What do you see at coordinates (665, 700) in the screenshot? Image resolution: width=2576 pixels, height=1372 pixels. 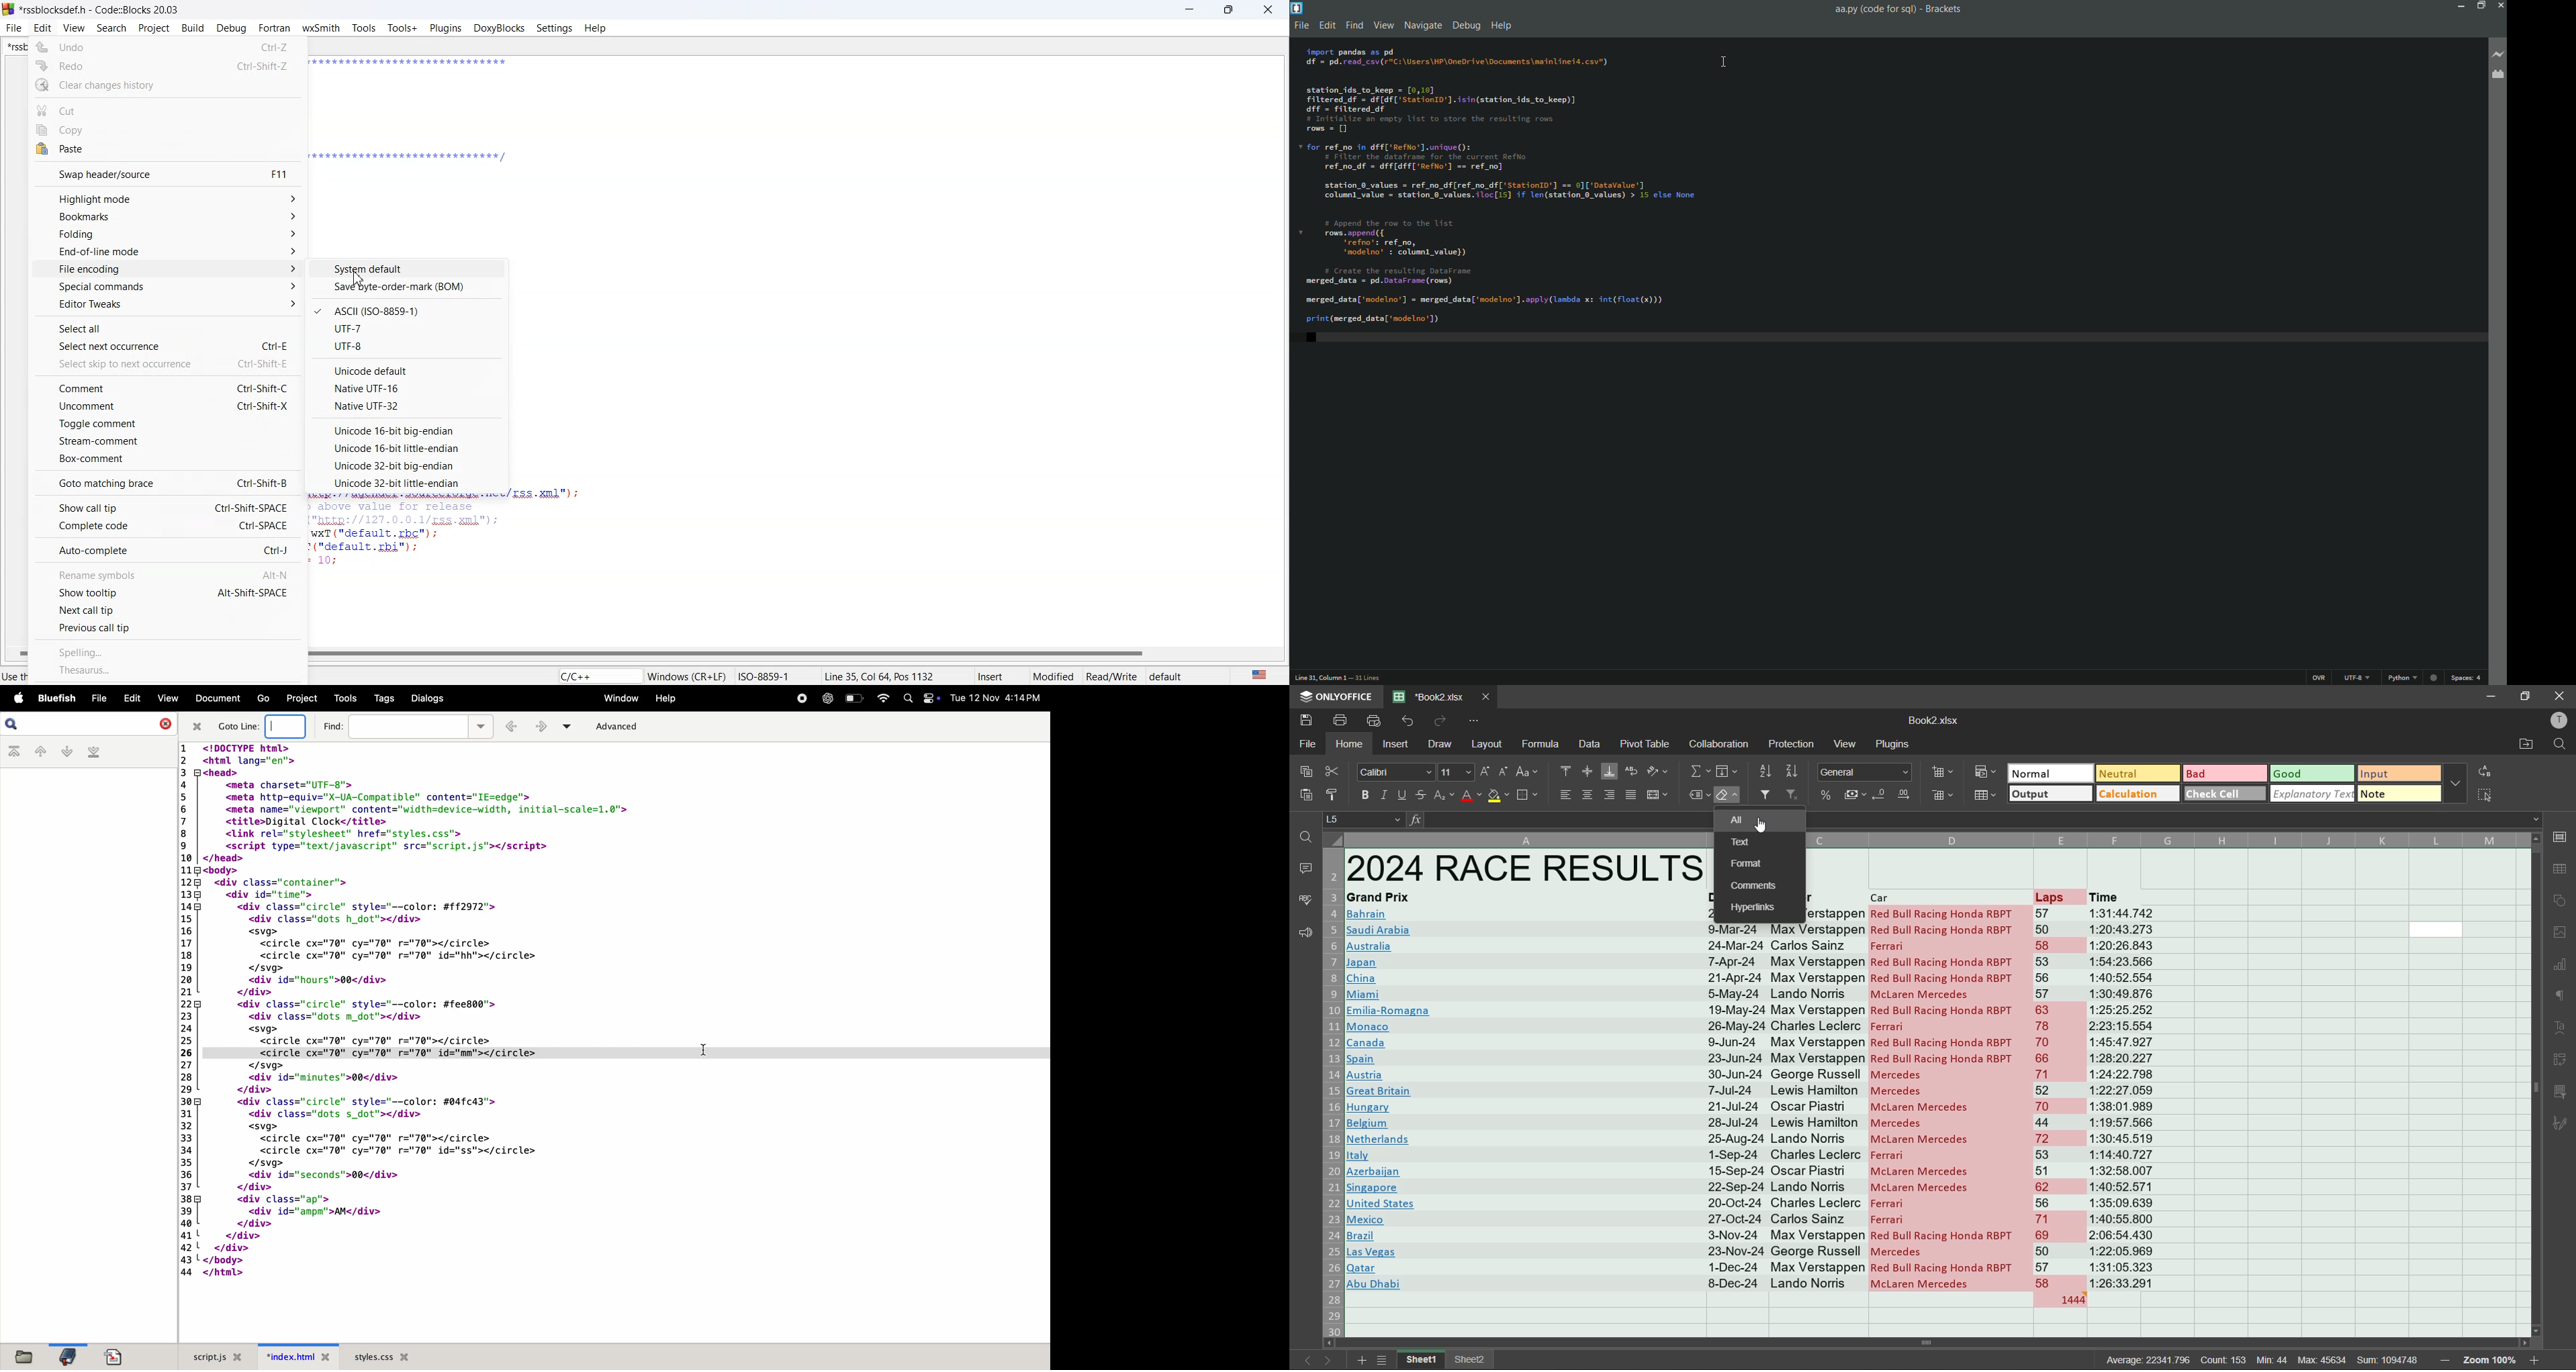 I see `help` at bounding box center [665, 700].